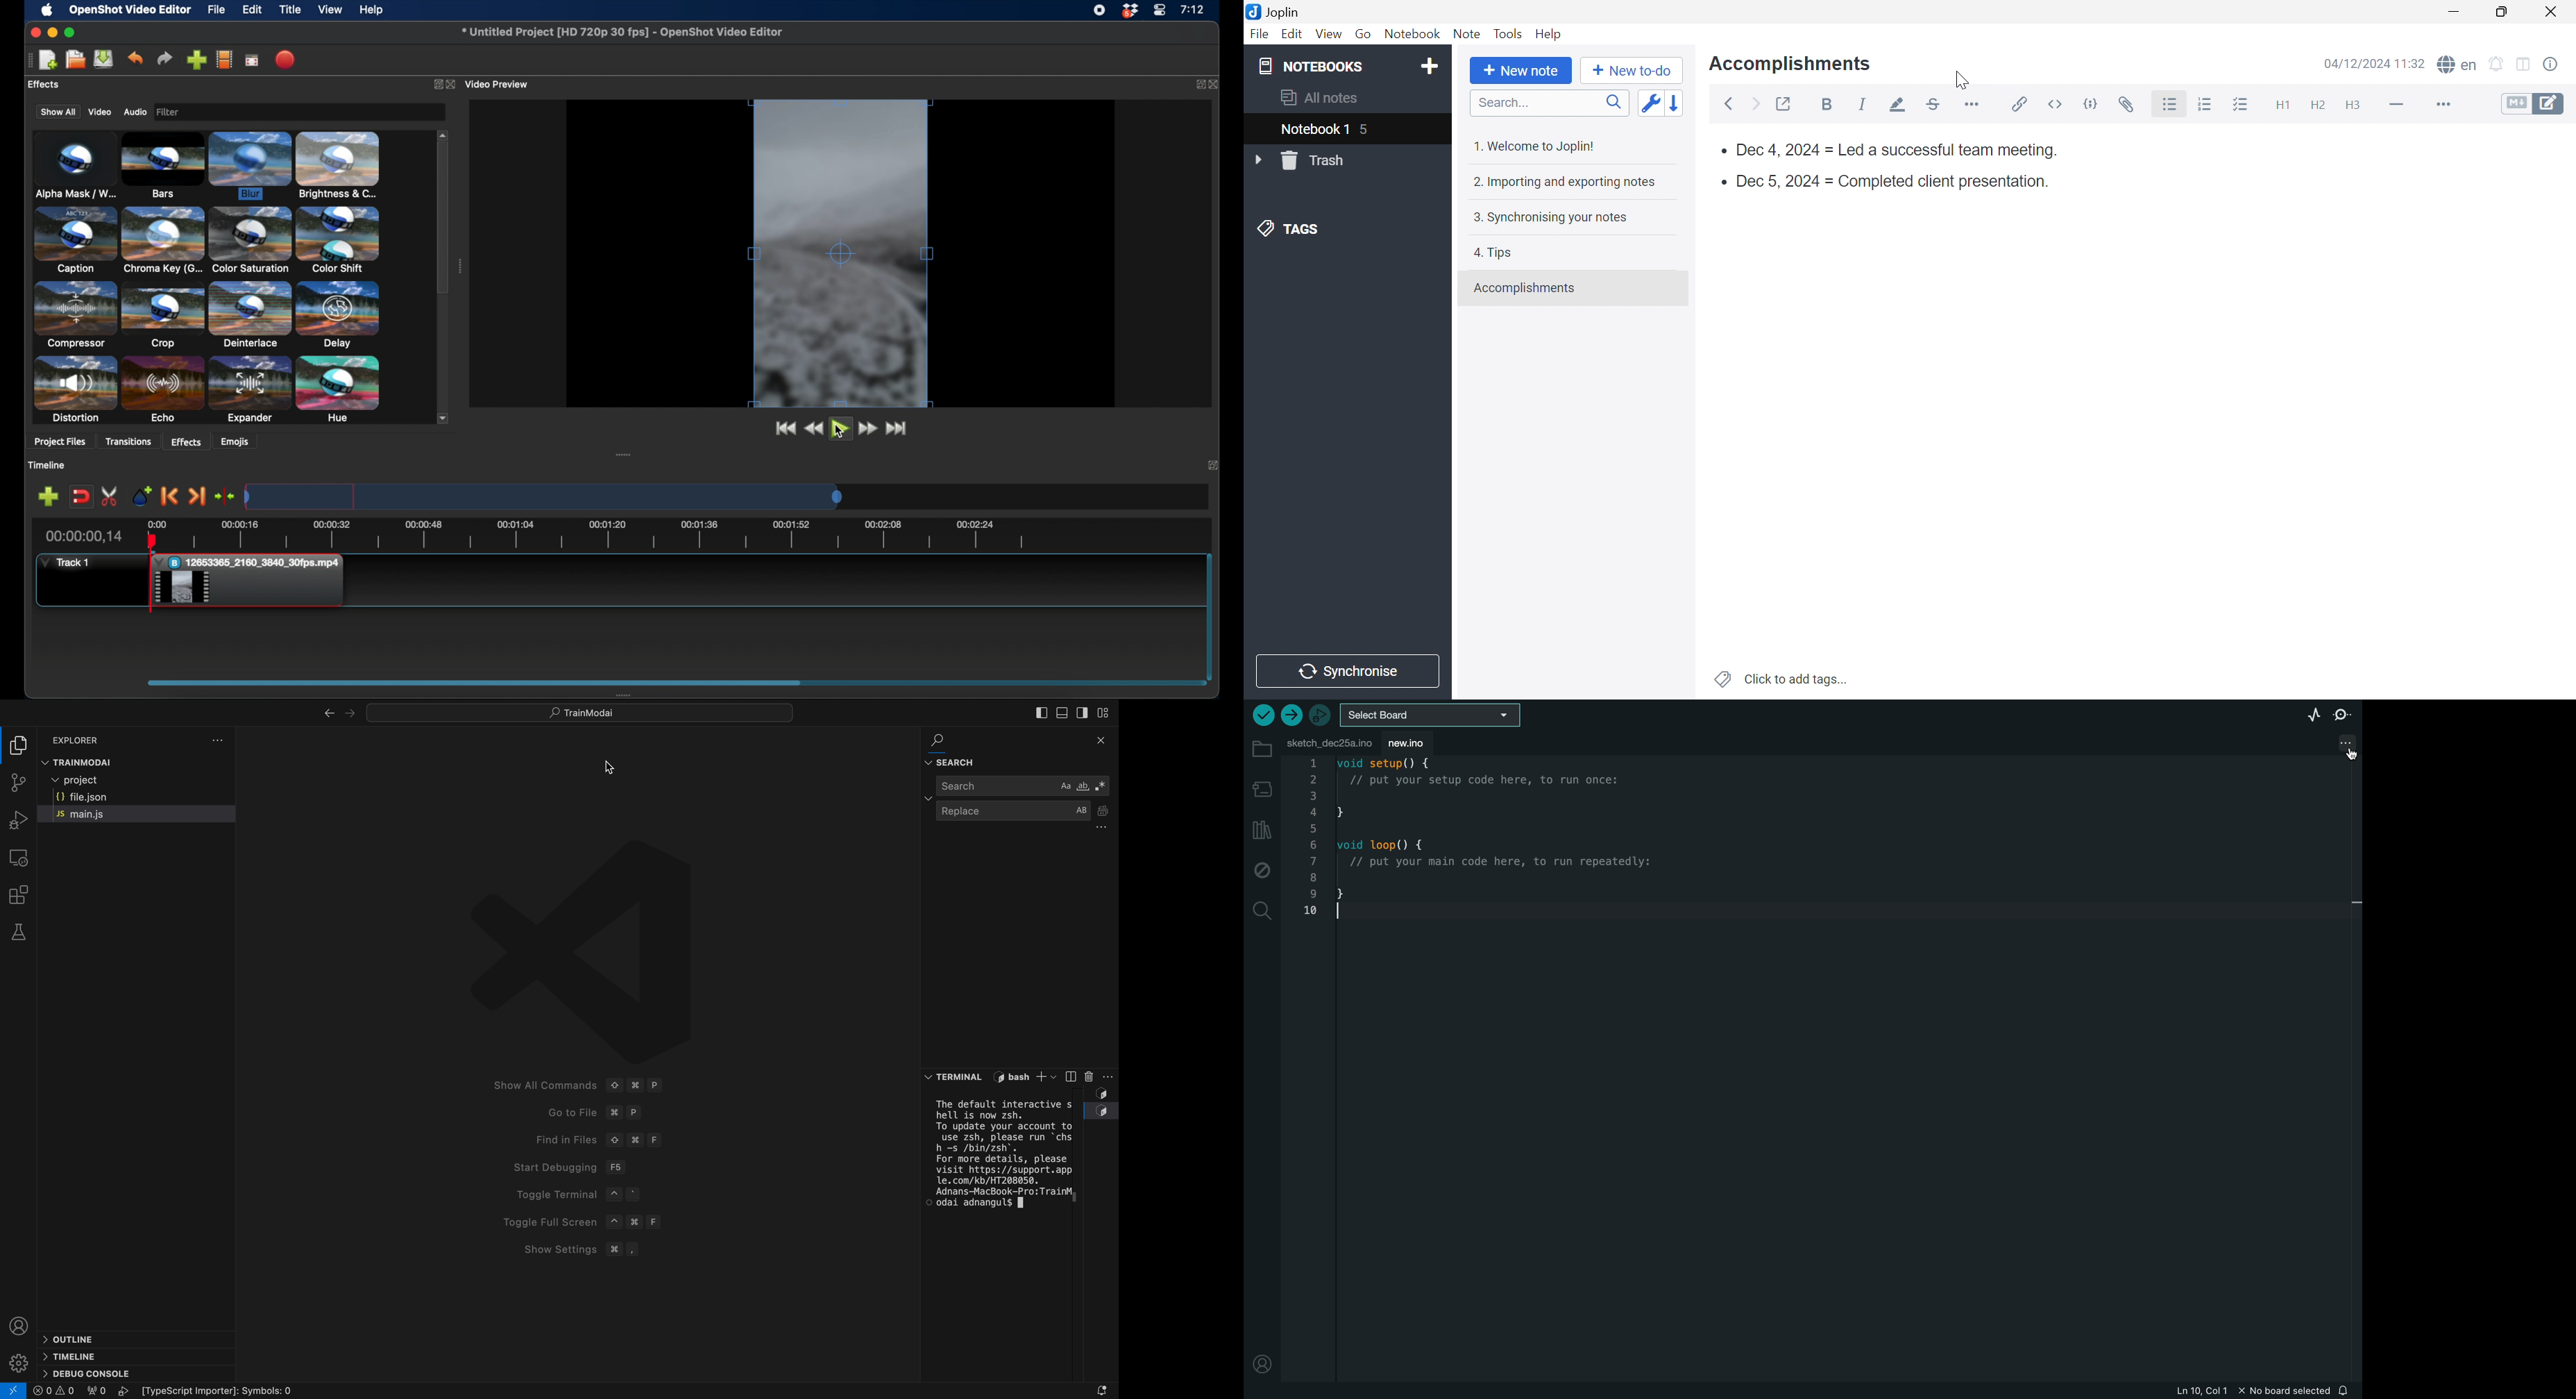 The width and height of the screenshot is (2576, 1400). I want to click on import files, so click(197, 60).